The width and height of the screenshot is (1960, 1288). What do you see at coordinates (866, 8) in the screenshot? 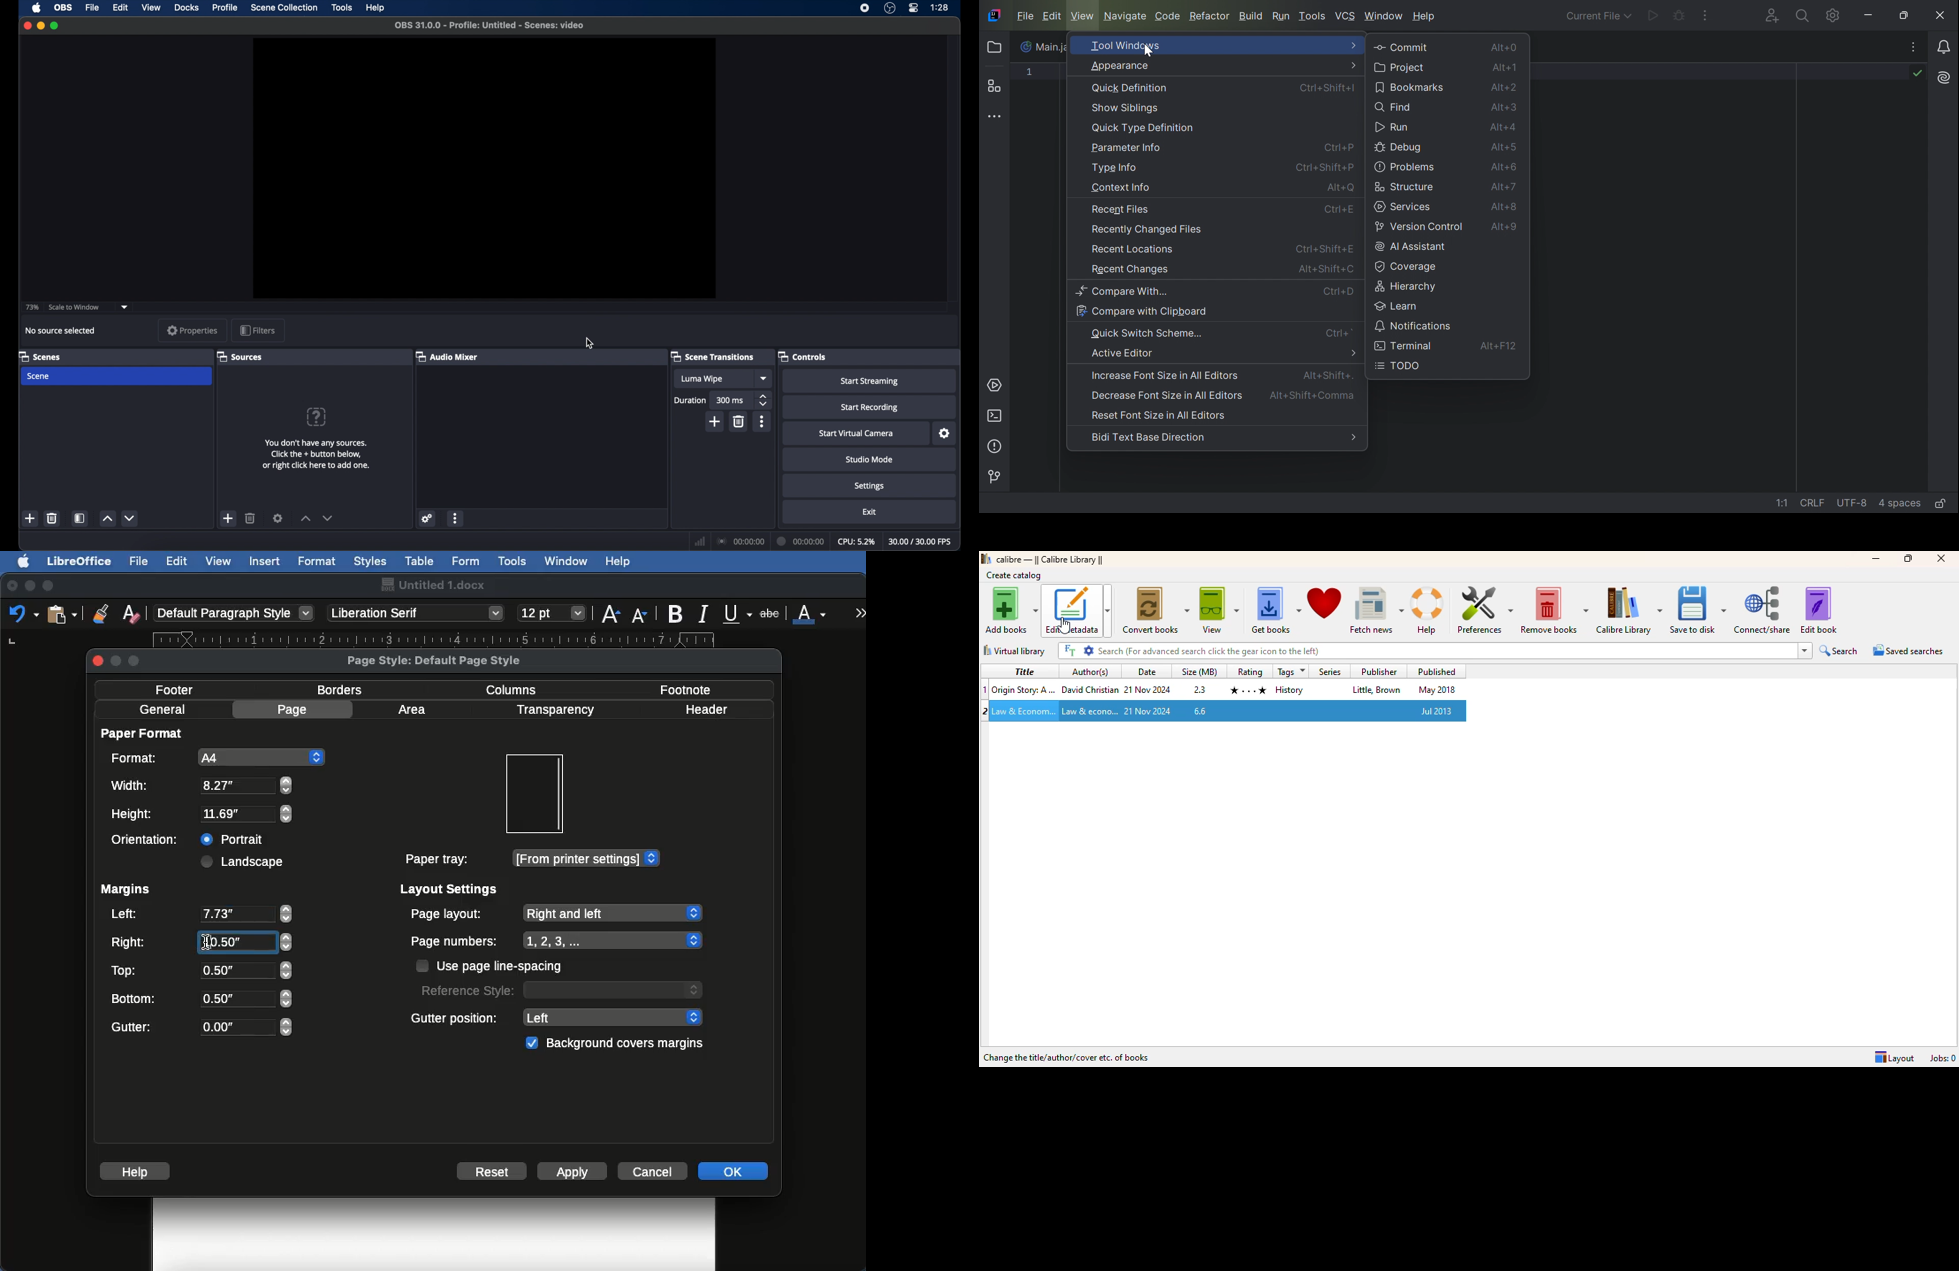
I see `screen recorder icon` at bounding box center [866, 8].